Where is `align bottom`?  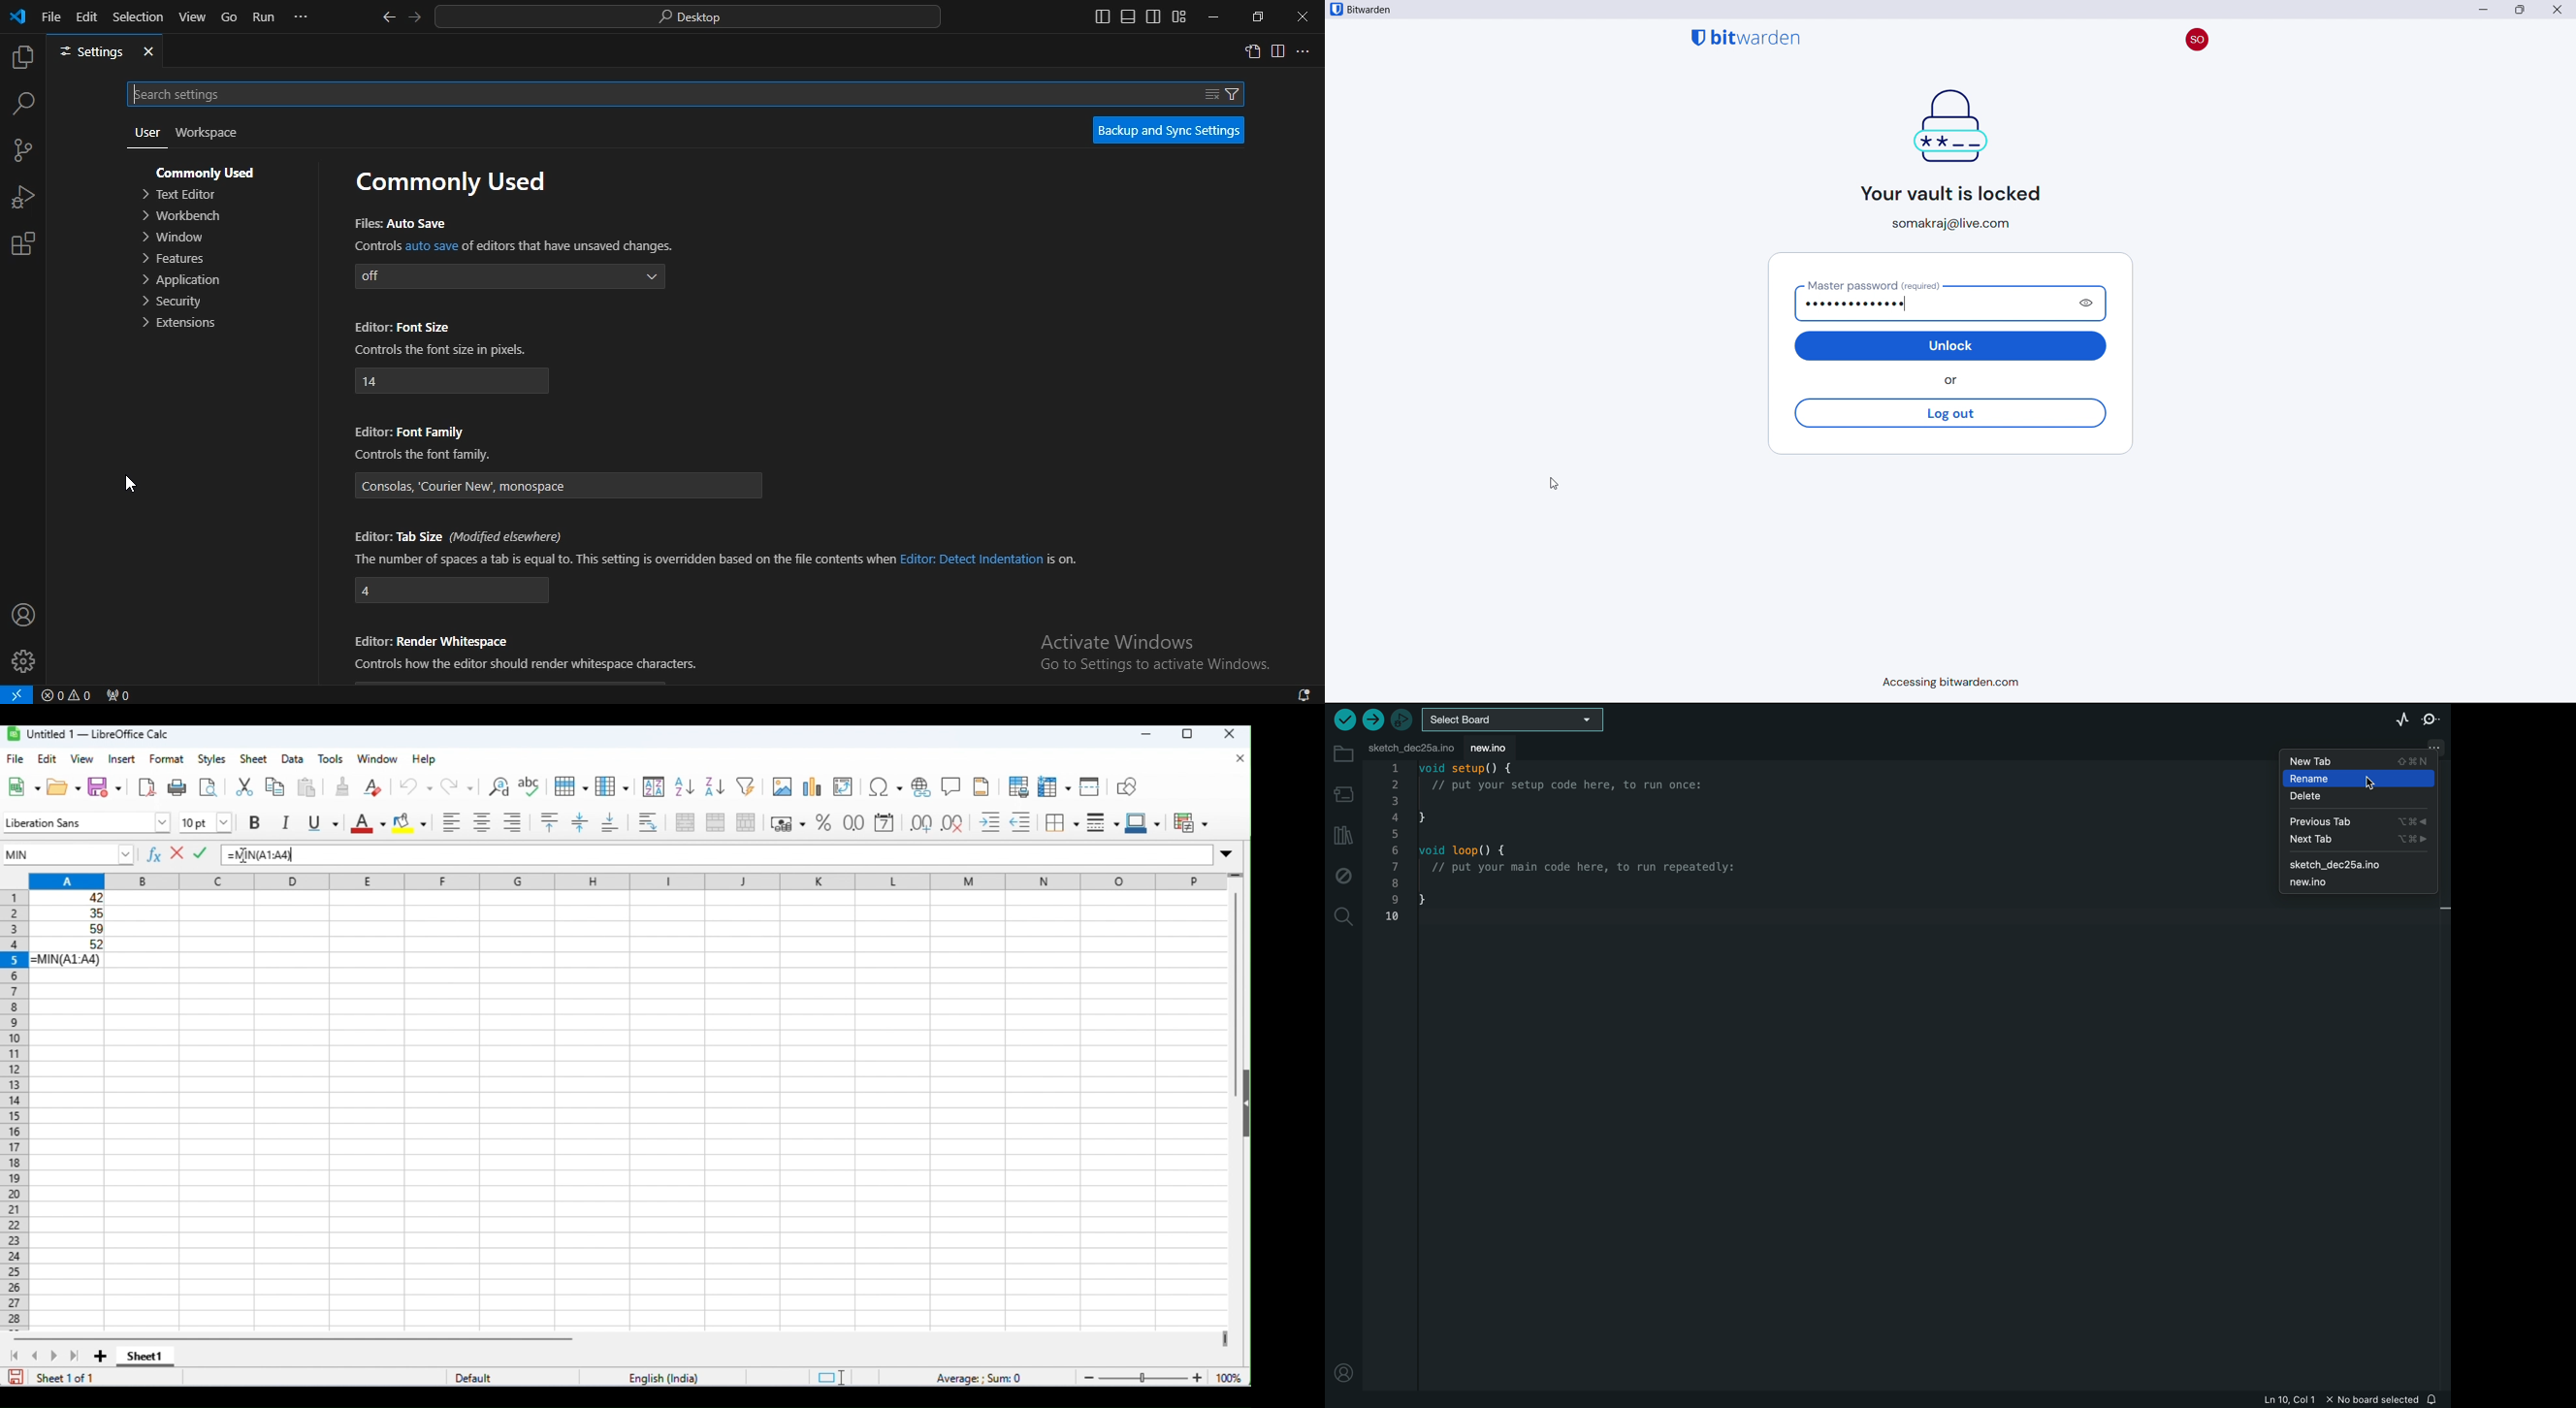 align bottom is located at coordinates (612, 823).